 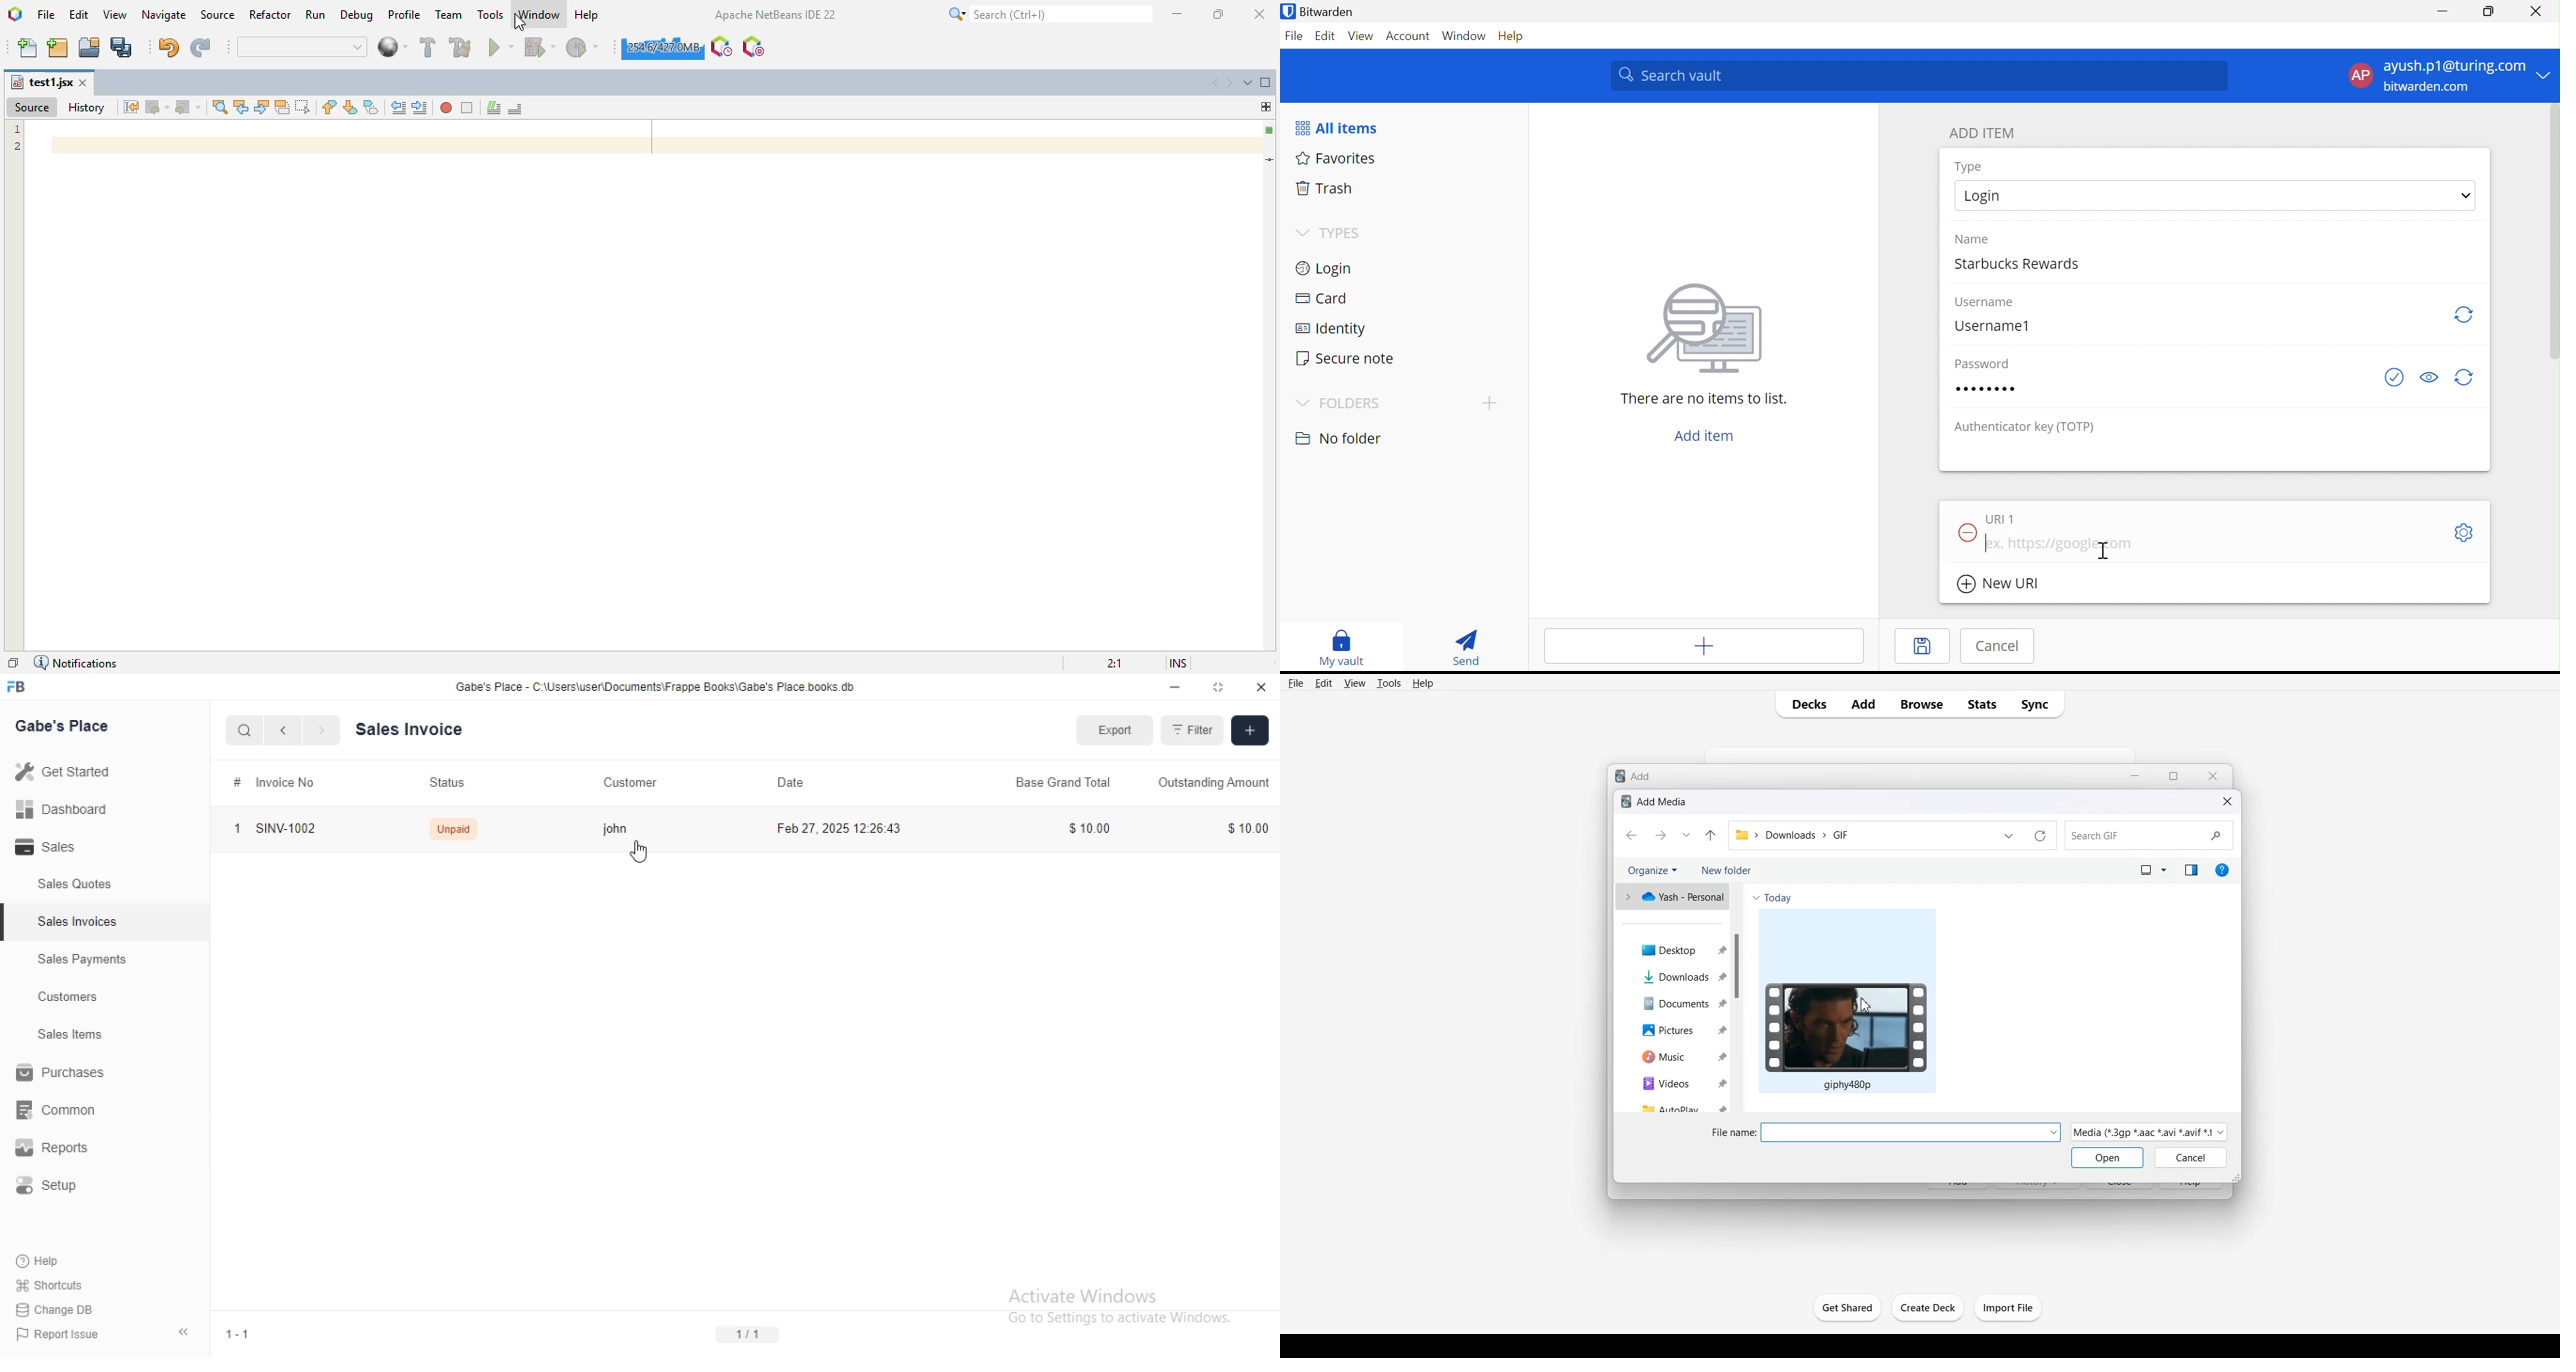 I want to click on 1-1, so click(x=237, y=1334).